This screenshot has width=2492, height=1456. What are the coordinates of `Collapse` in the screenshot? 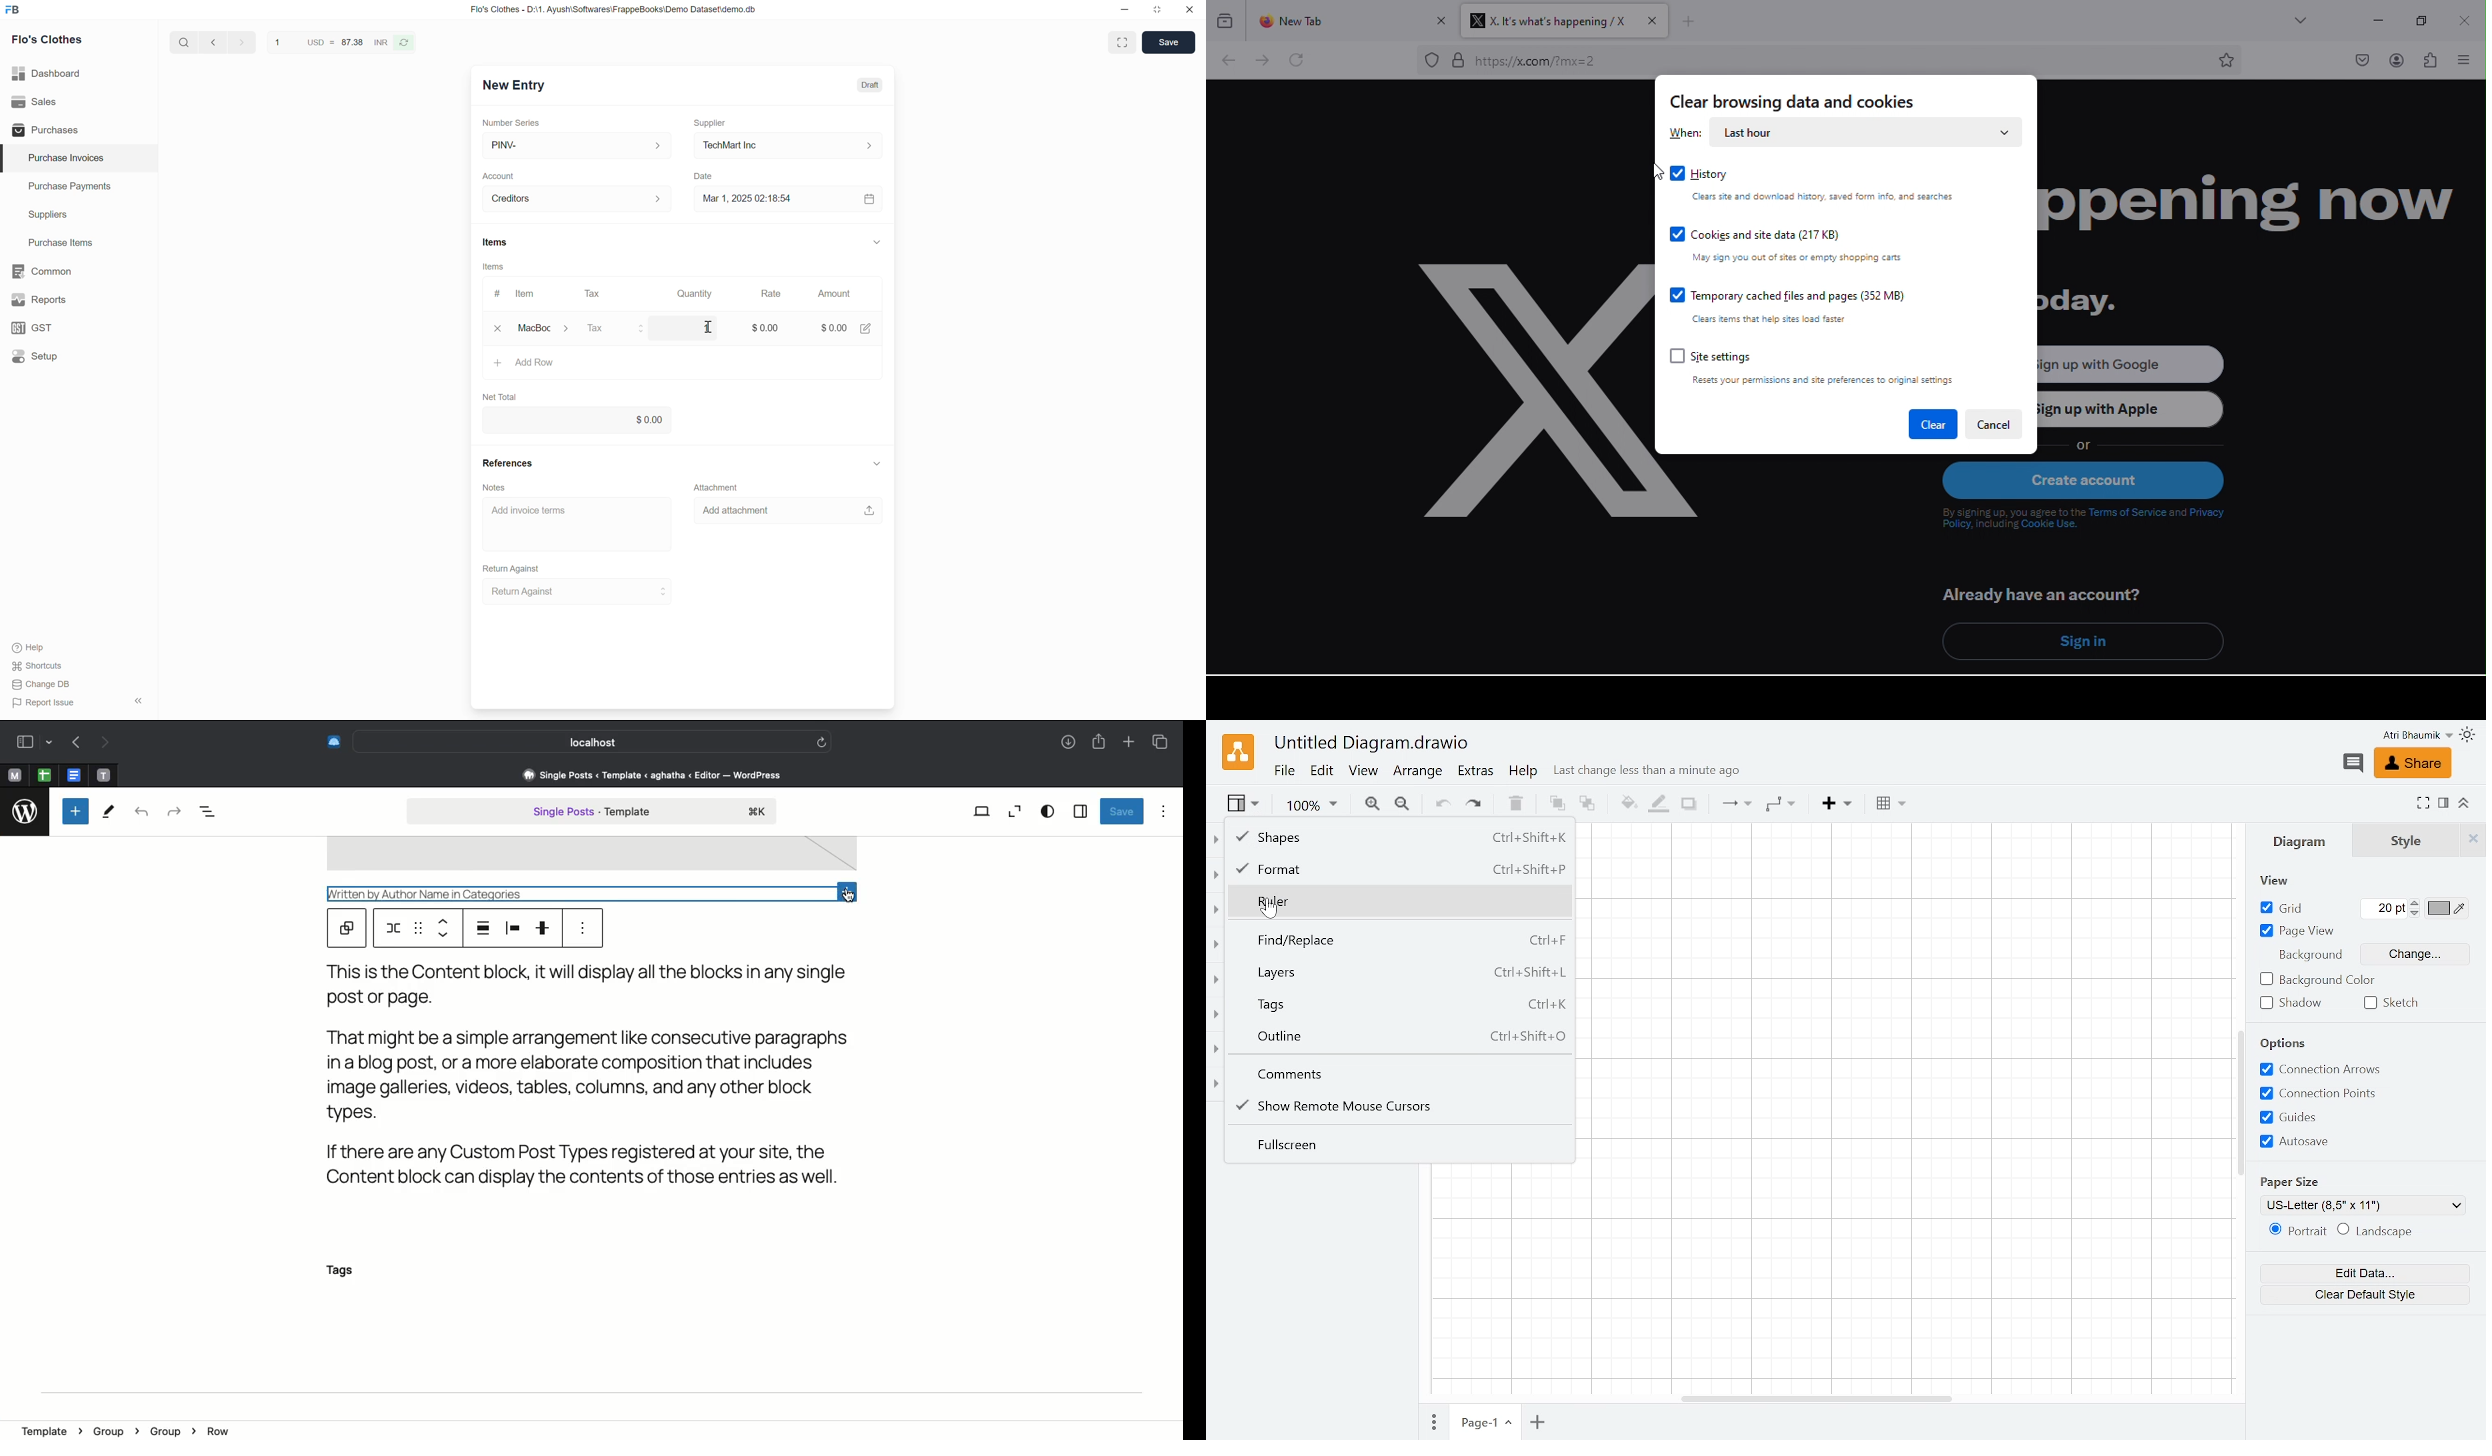 It's located at (877, 463).